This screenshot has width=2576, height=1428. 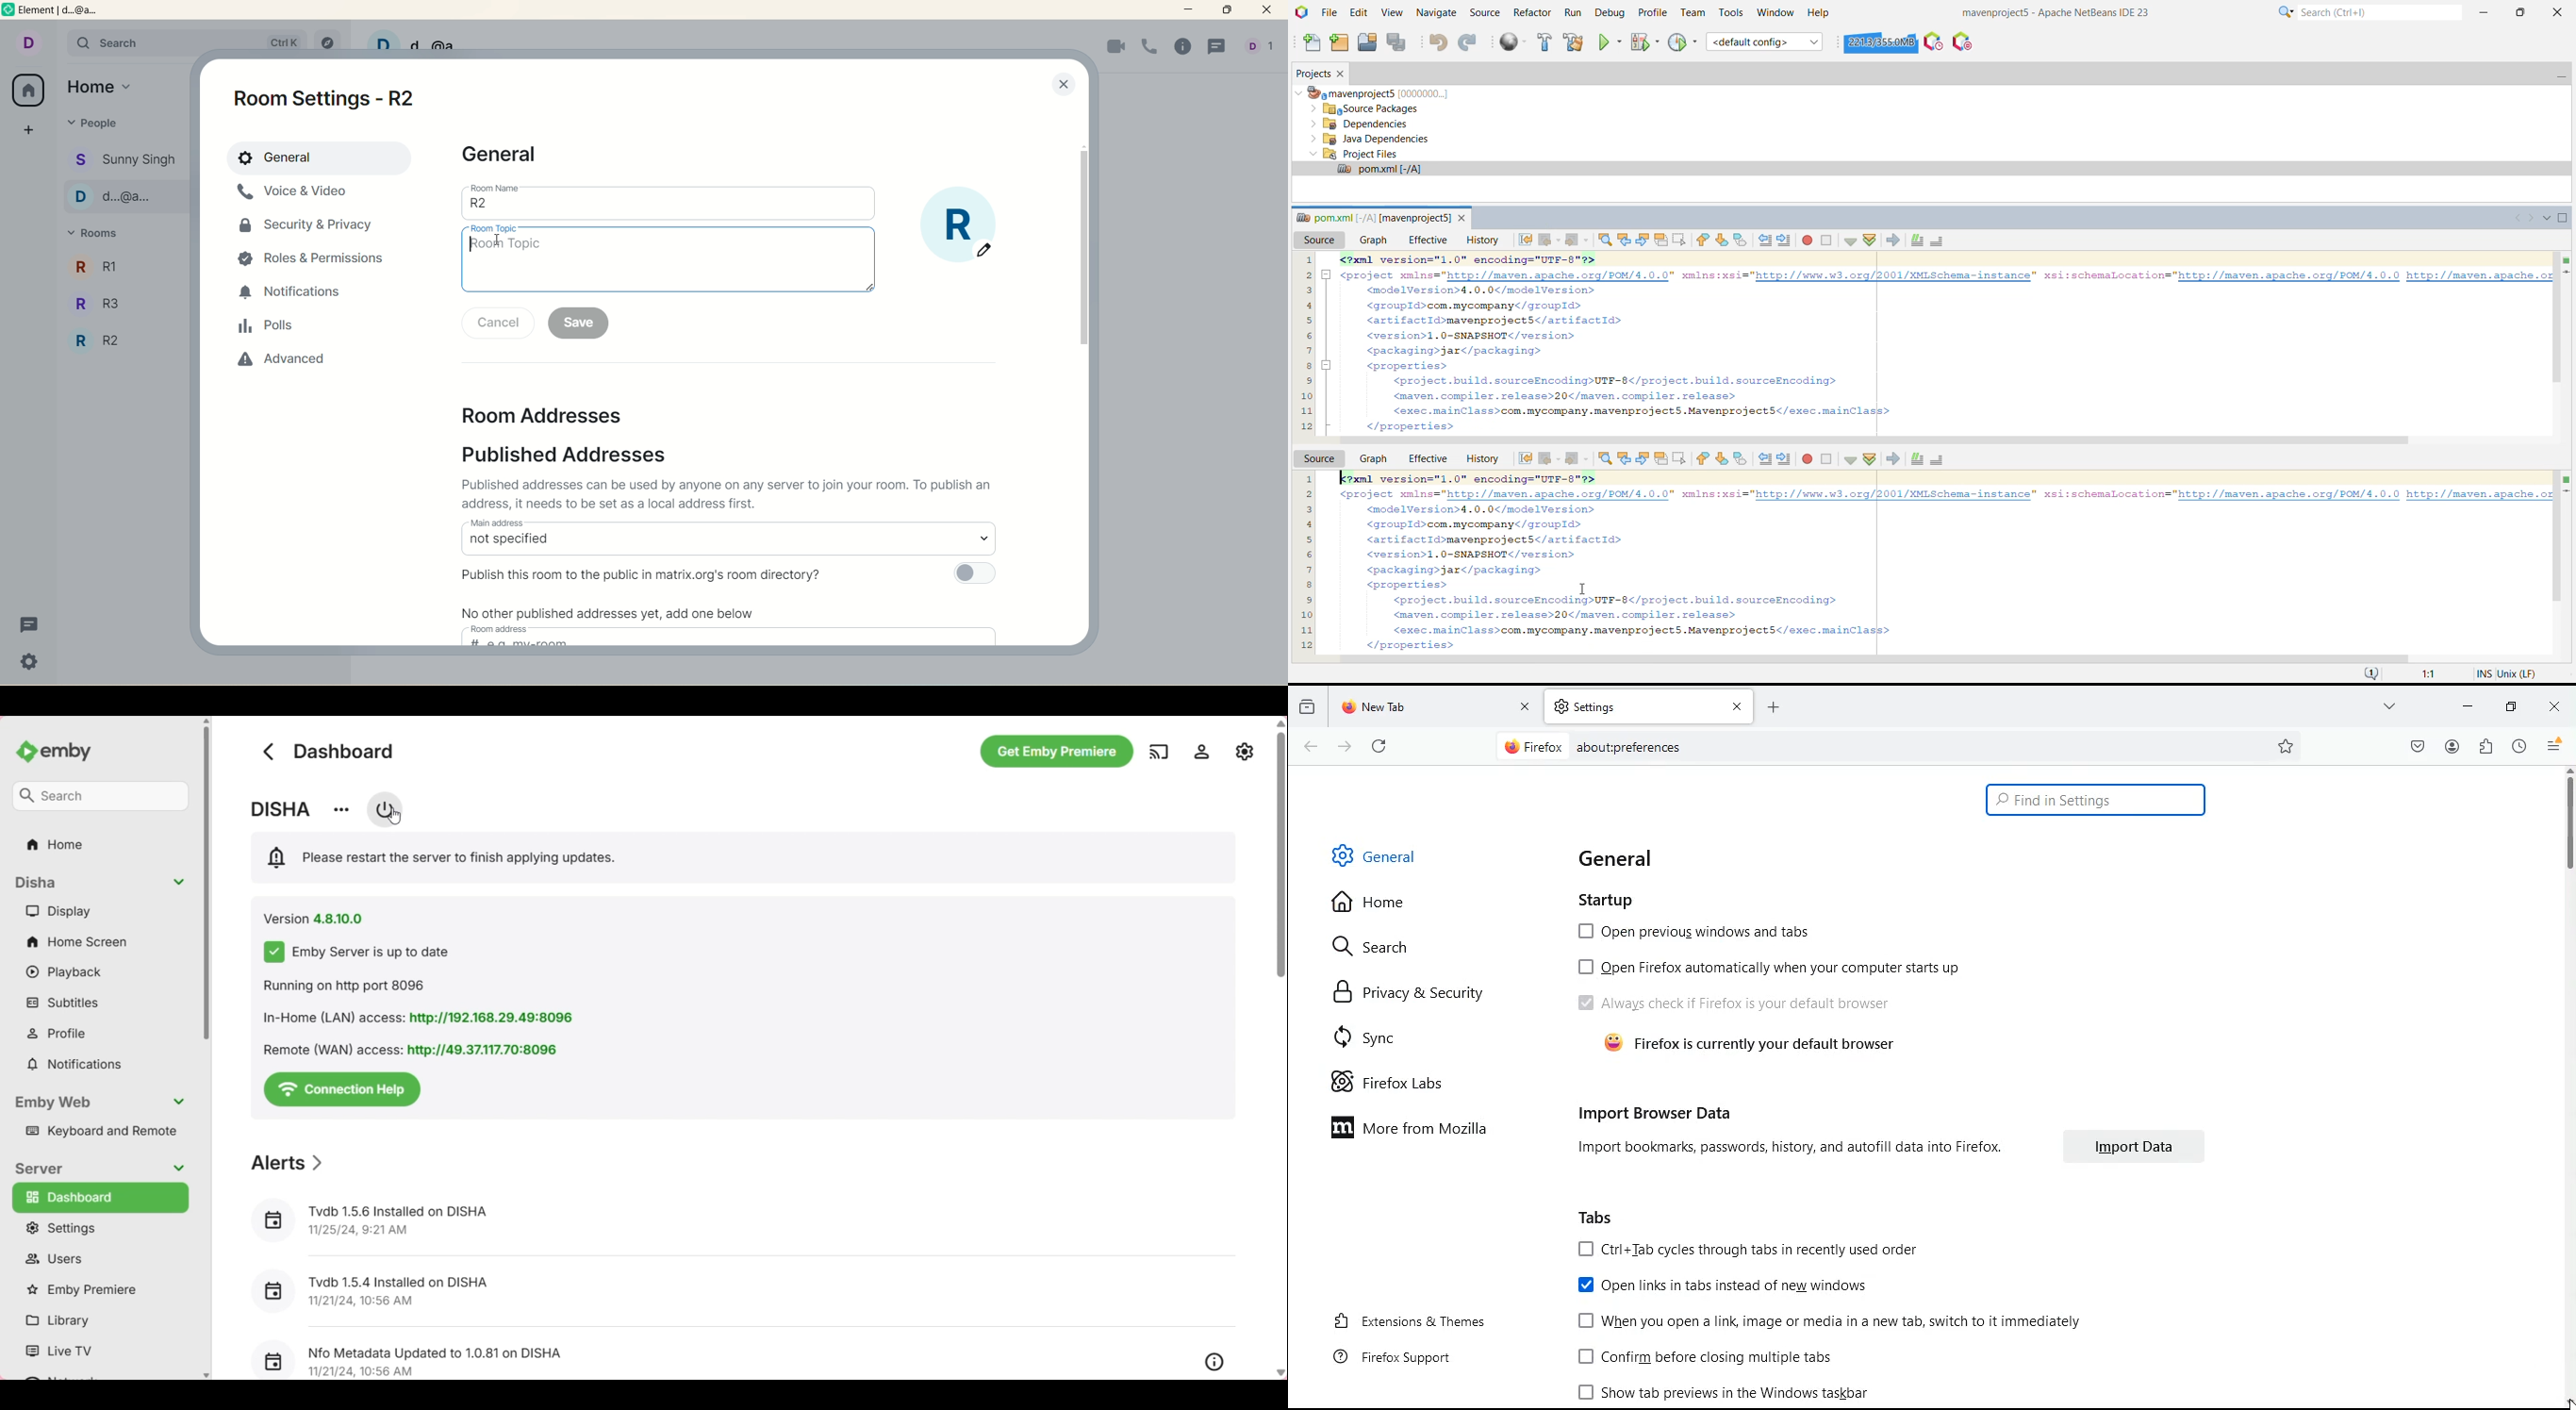 What do you see at coordinates (1532, 746) in the screenshot?
I see `@ Firefox` at bounding box center [1532, 746].